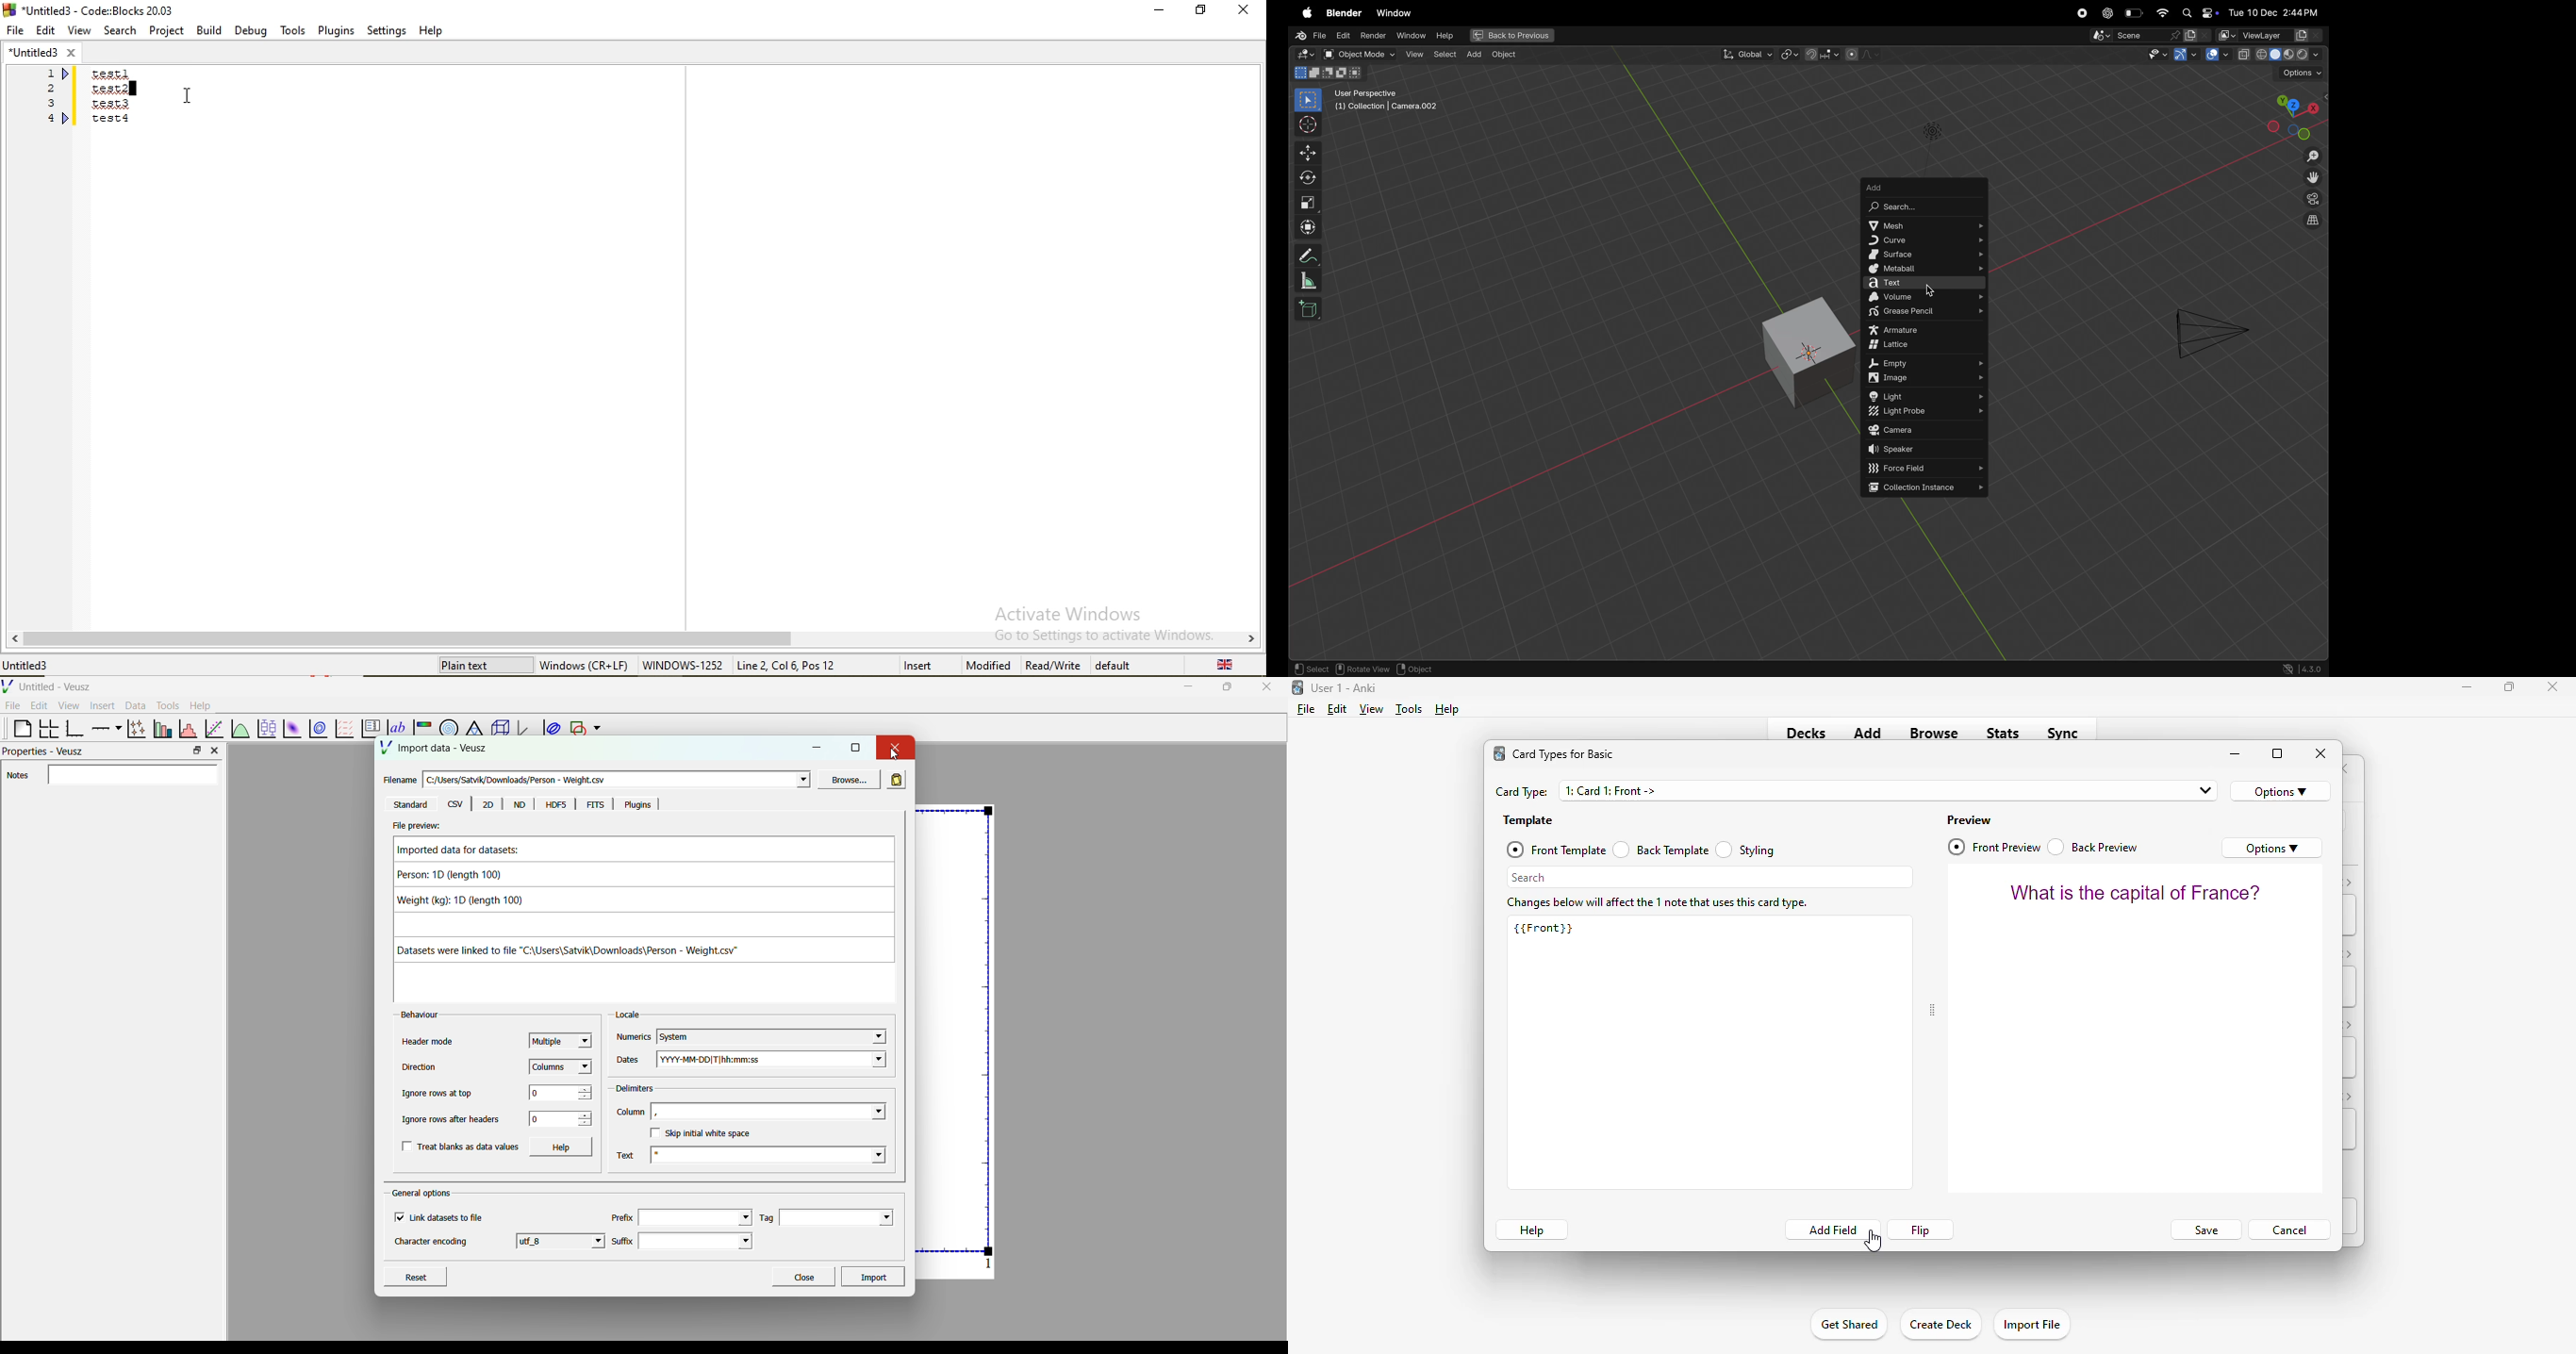 This screenshot has height=1372, width=2576. Describe the element at coordinates (384, 32) in the screenshot. I see `Settings ` at that location.